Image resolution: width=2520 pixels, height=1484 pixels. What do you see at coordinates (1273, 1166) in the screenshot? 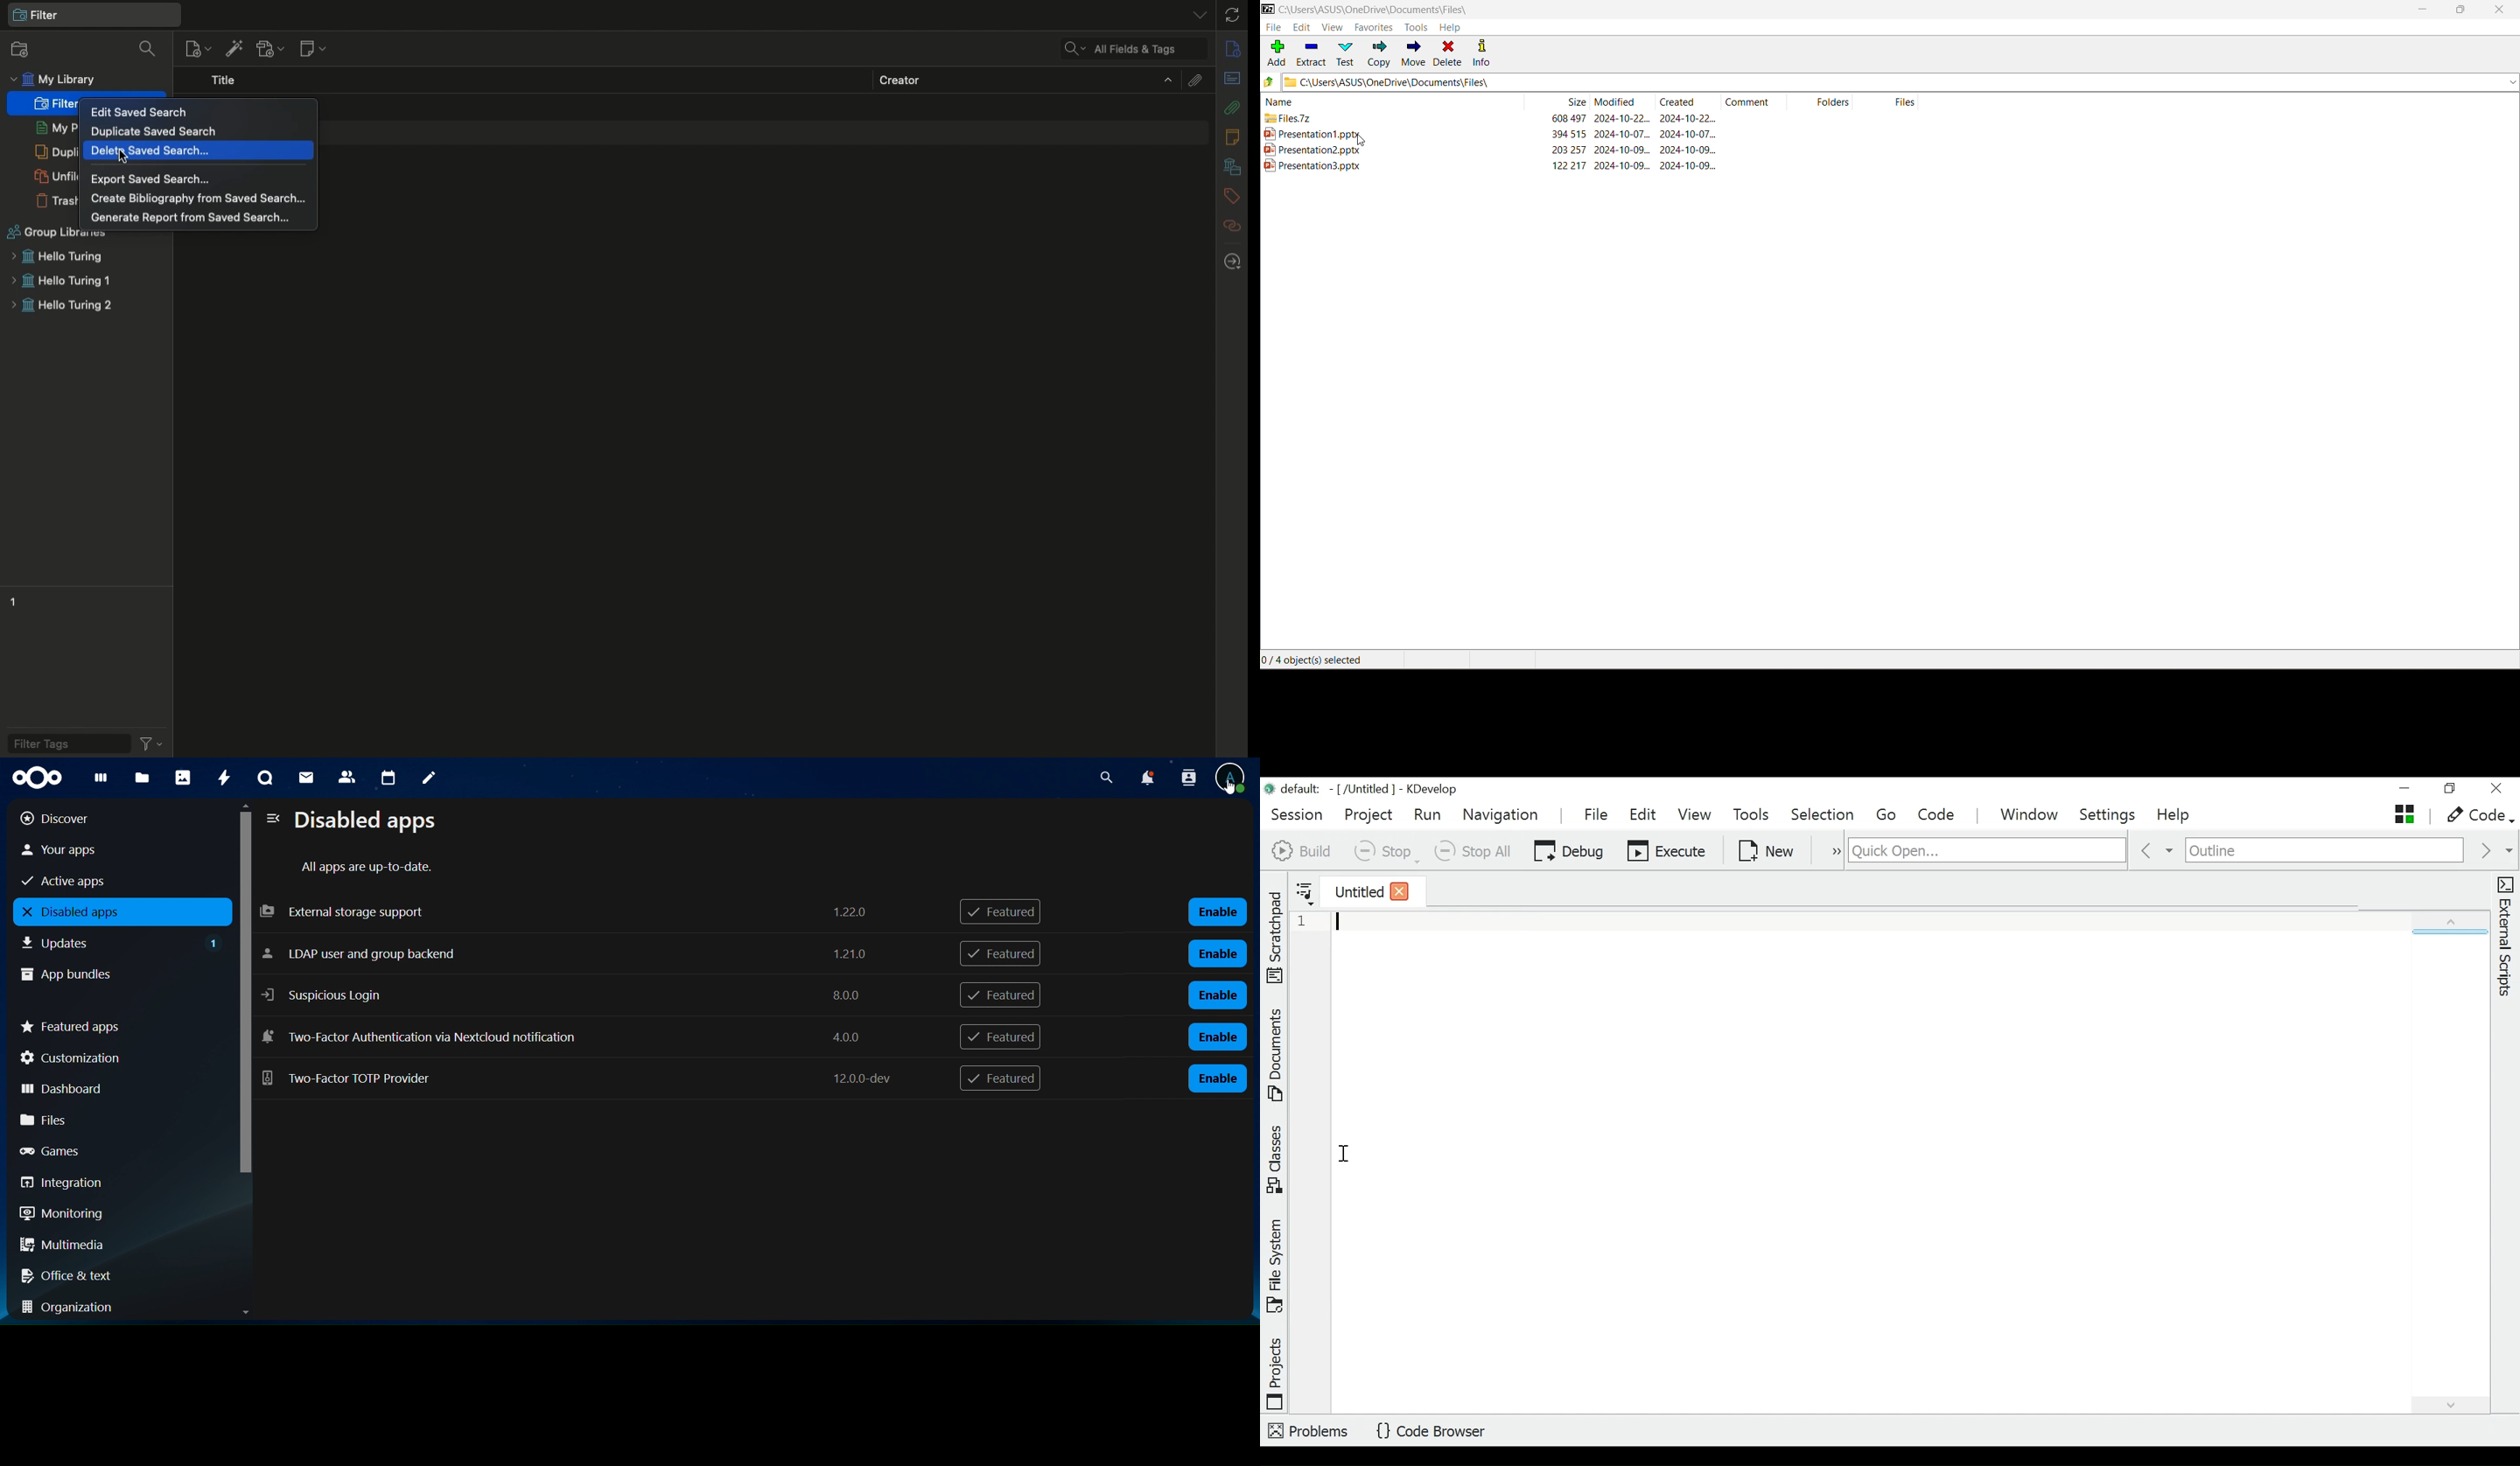
I see `Classes` at bounding box center [1273, 1166].